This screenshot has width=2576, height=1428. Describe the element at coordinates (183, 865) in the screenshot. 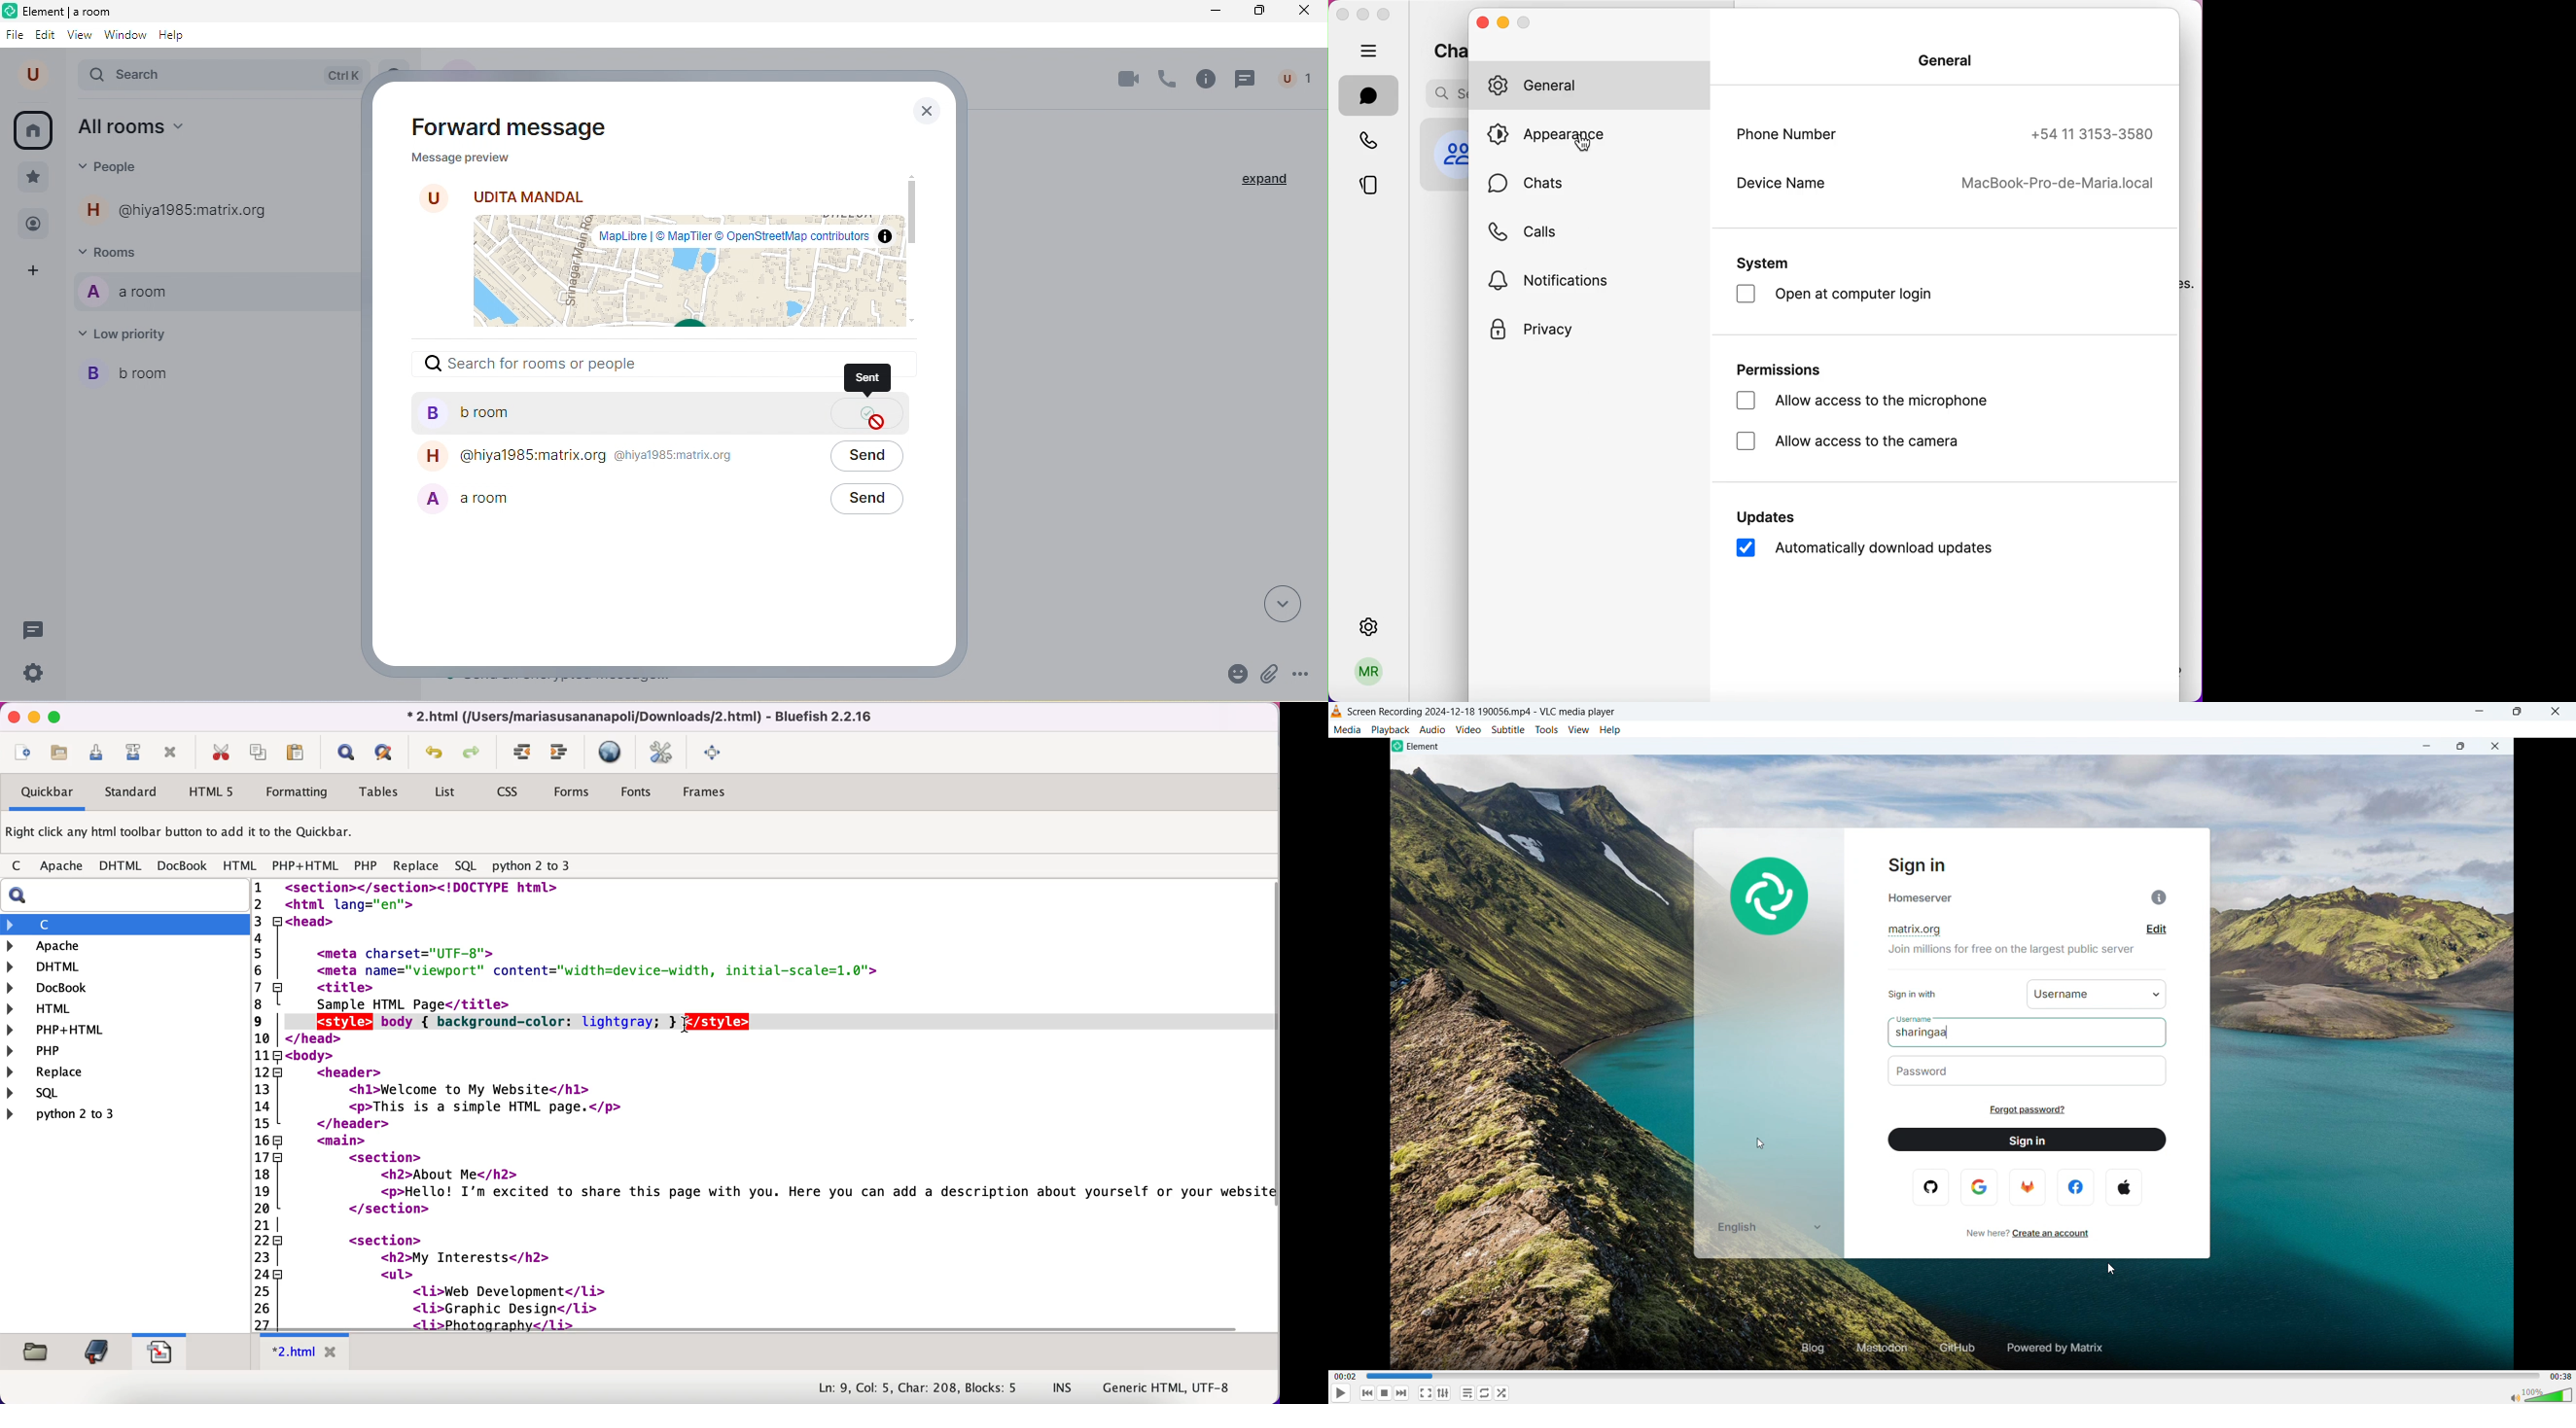

I see `docbook` at that location.